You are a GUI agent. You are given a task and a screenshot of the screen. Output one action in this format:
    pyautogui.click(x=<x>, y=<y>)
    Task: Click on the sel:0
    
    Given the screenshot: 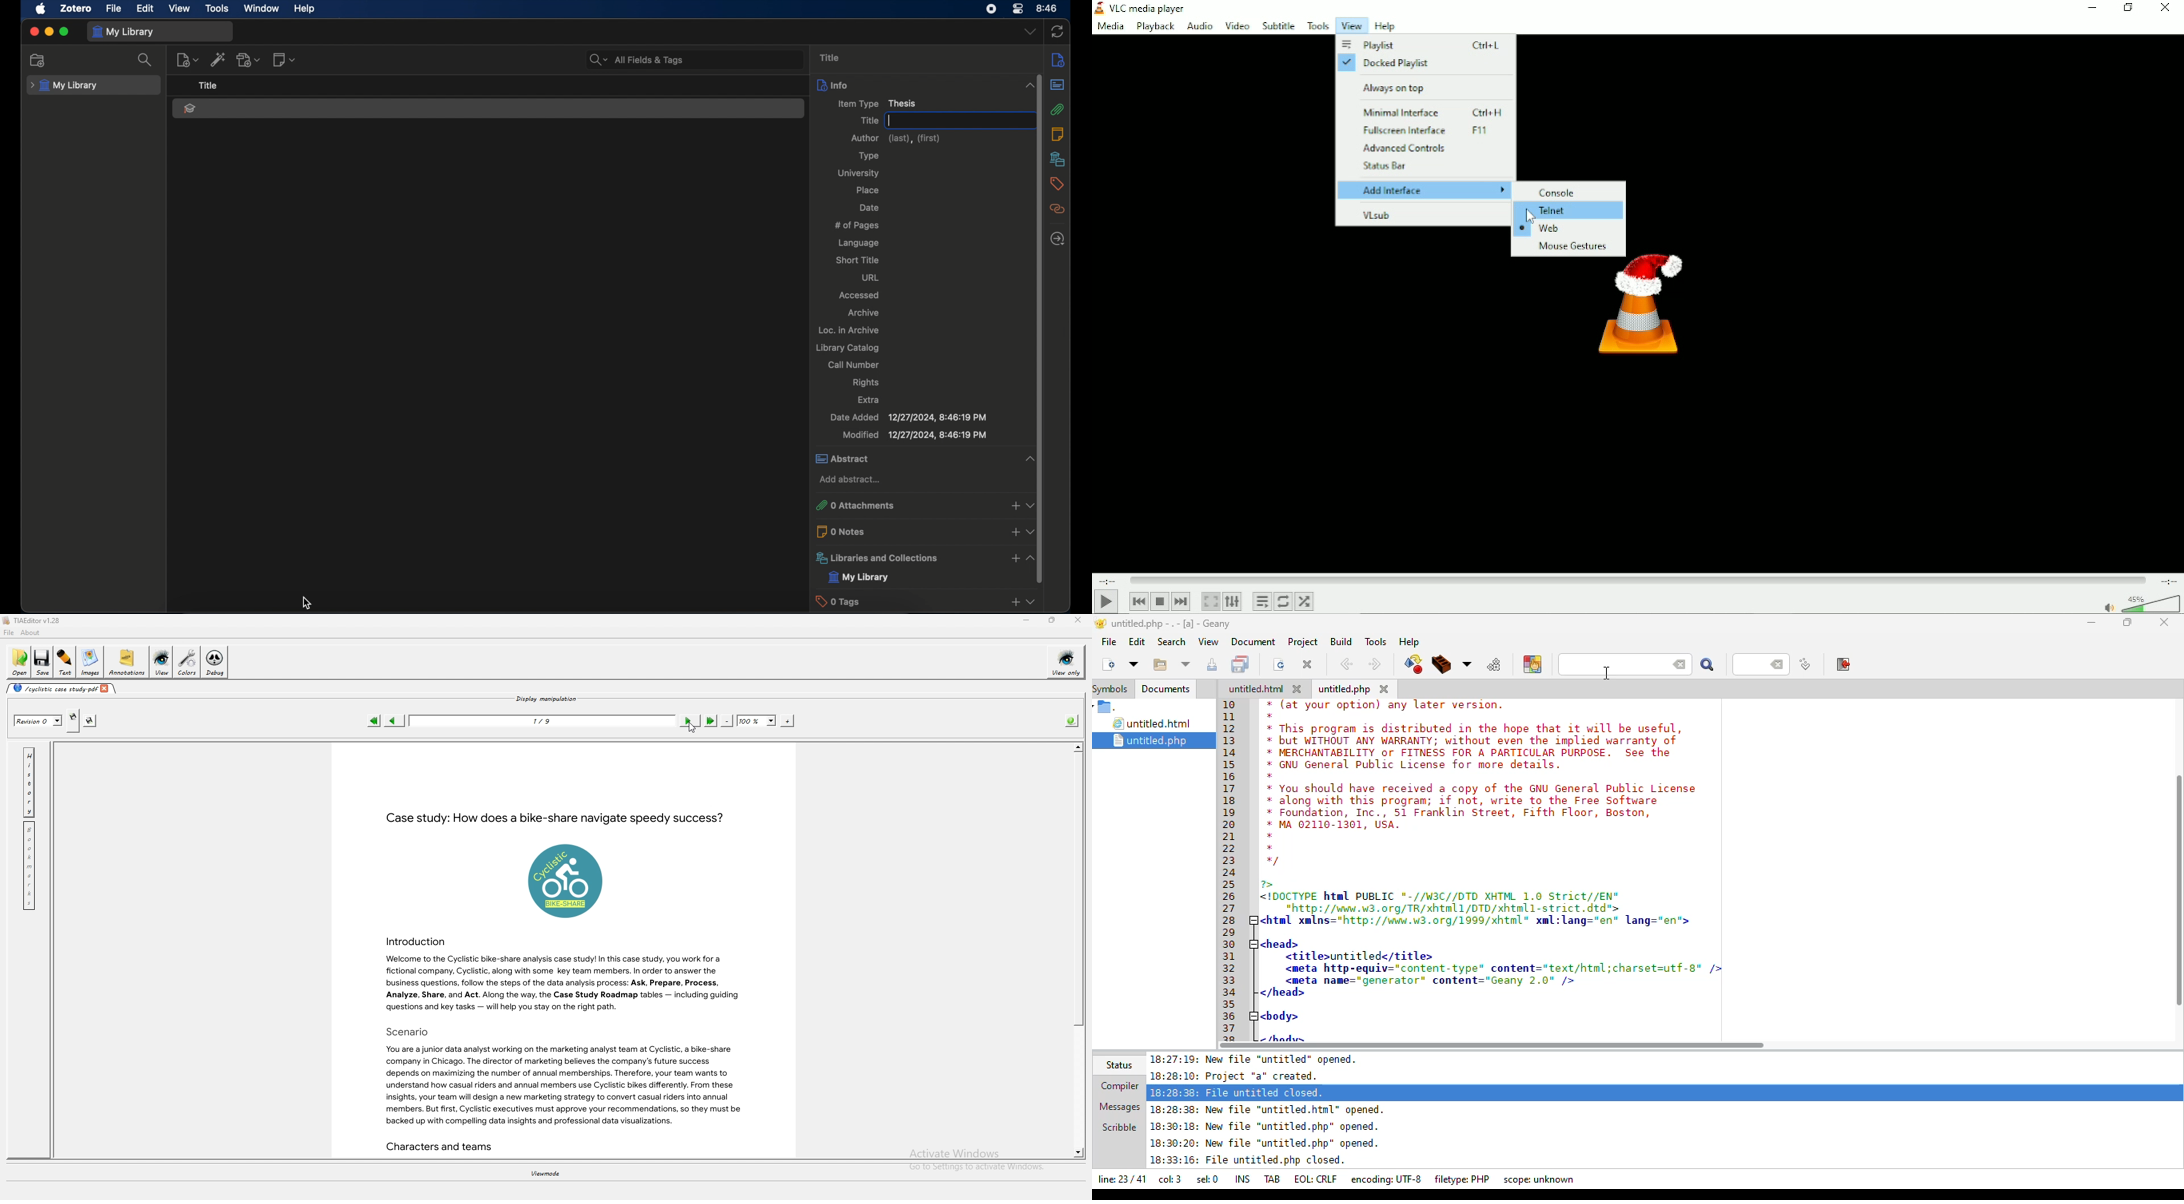 What is the action you would take?
    pyautogui.click(x=1207, y=1182)
    